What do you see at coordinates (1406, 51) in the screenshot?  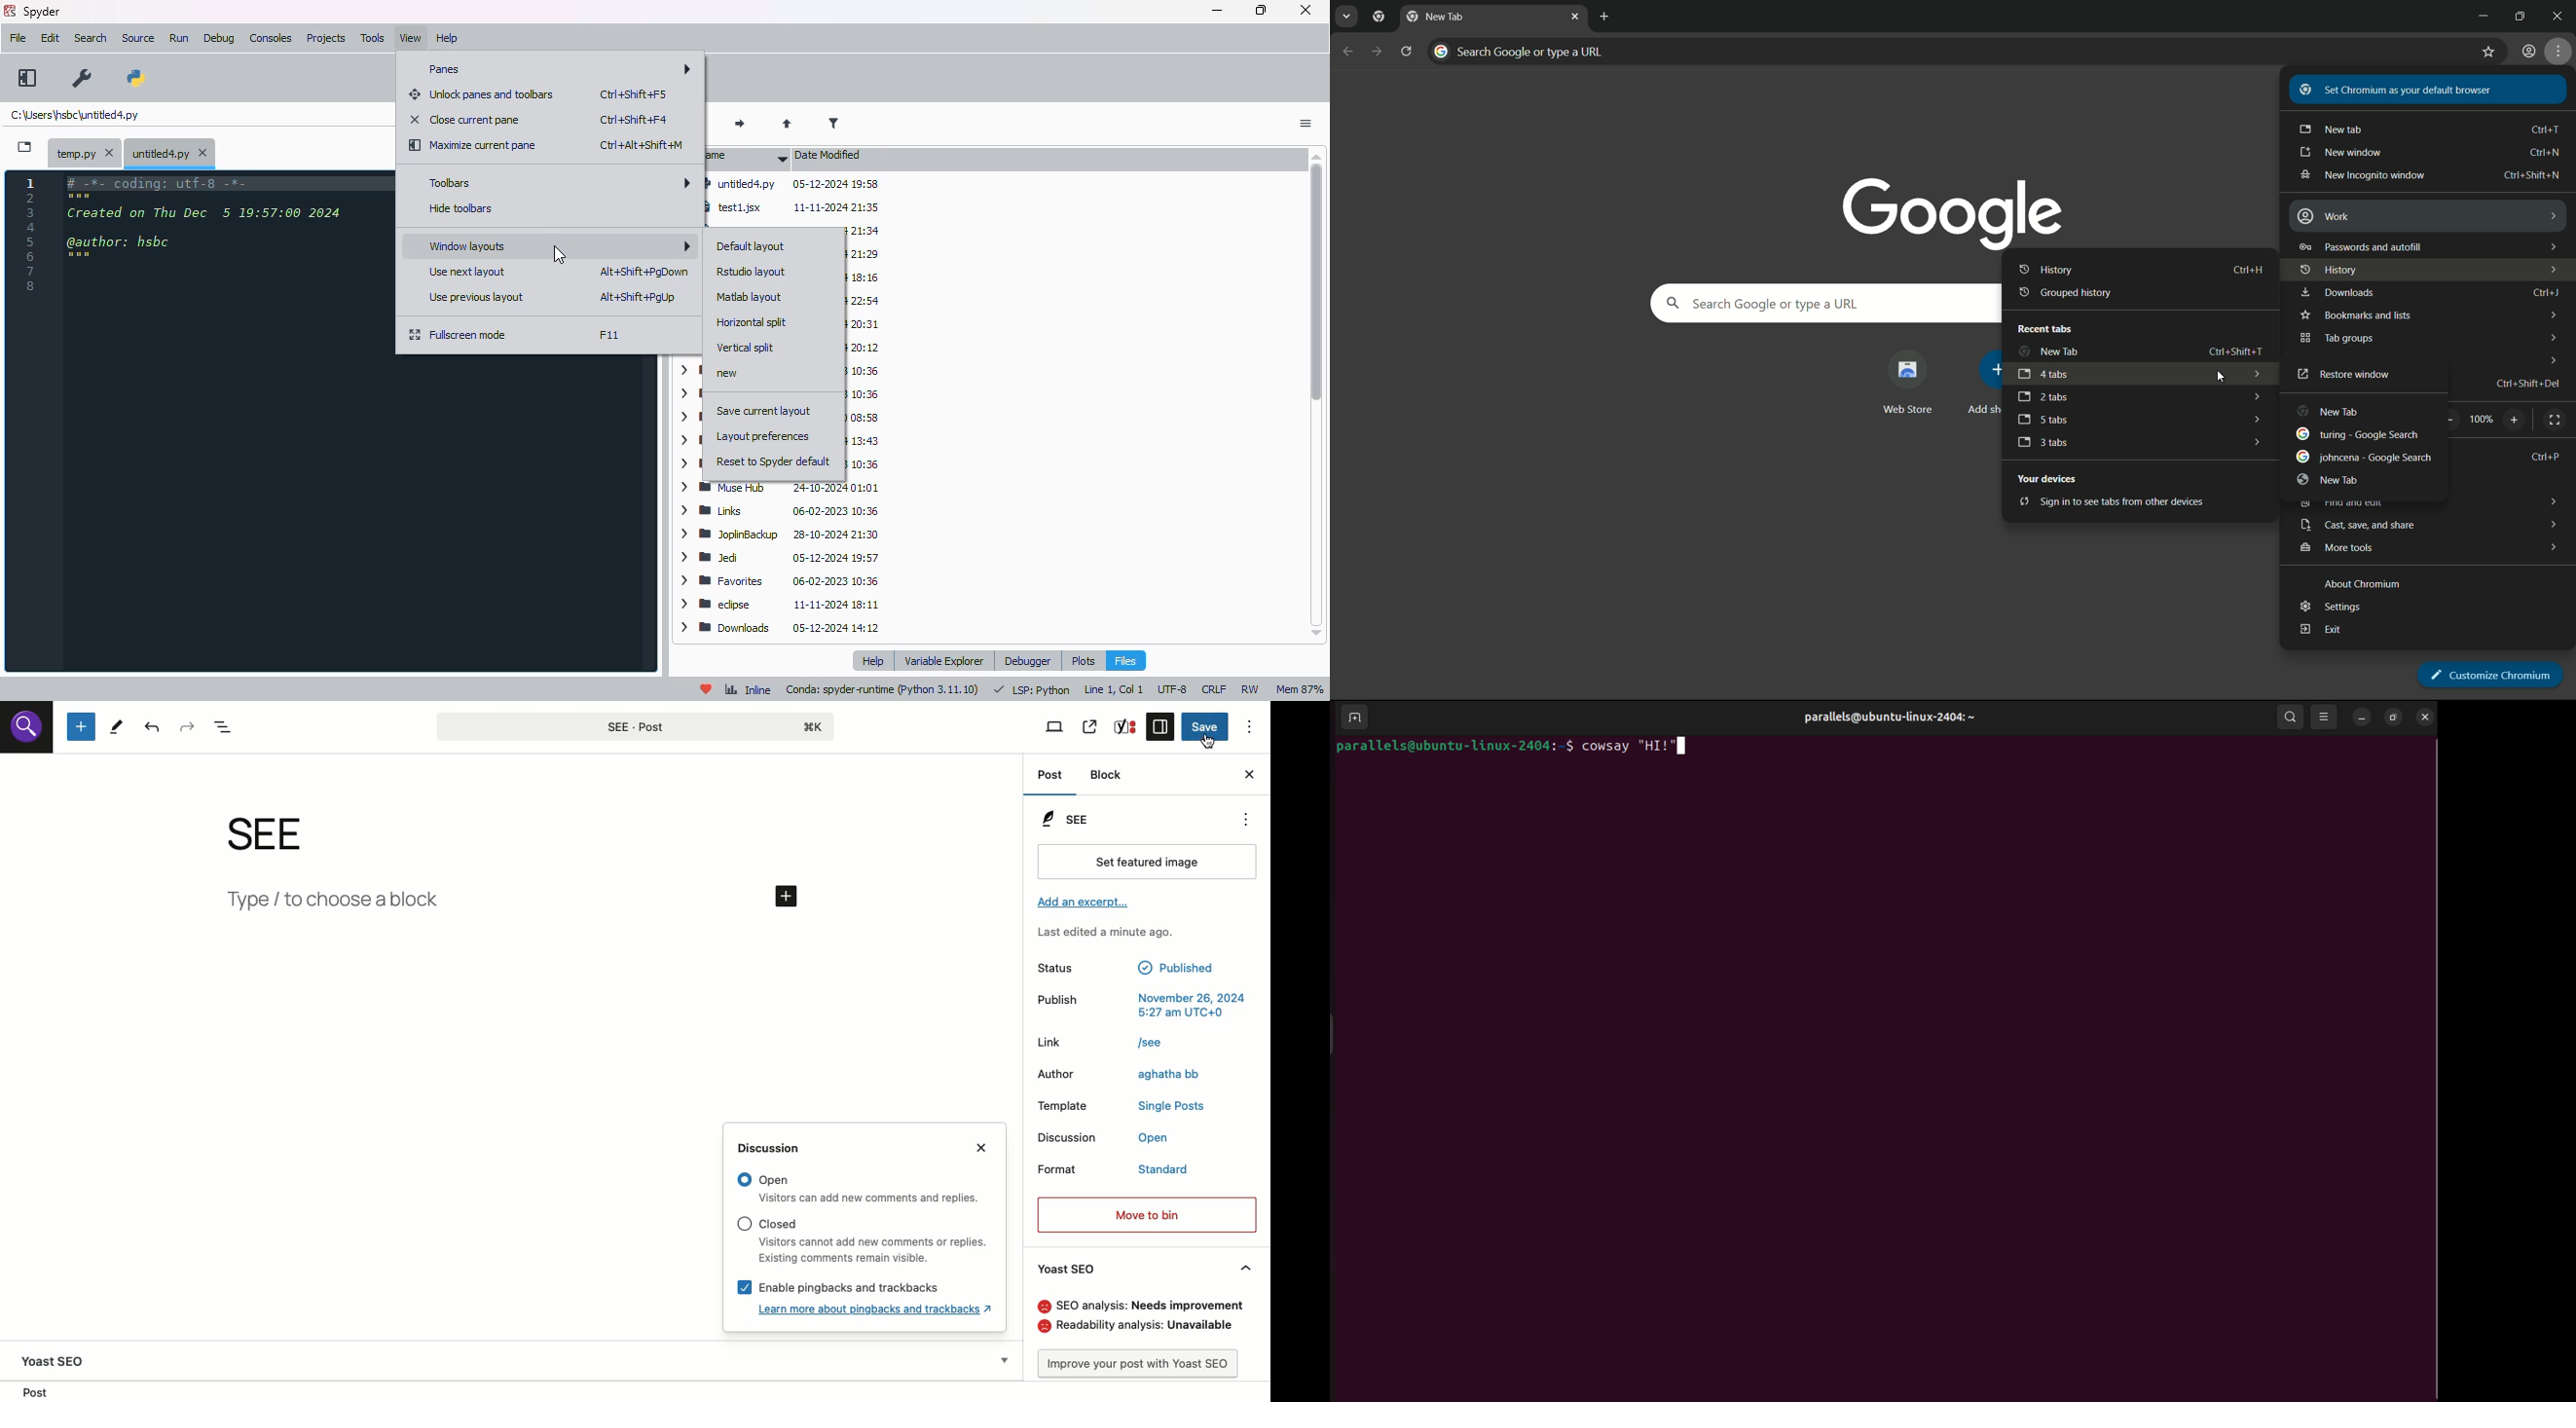 I see `reload` at bounding box center [1406, 51].